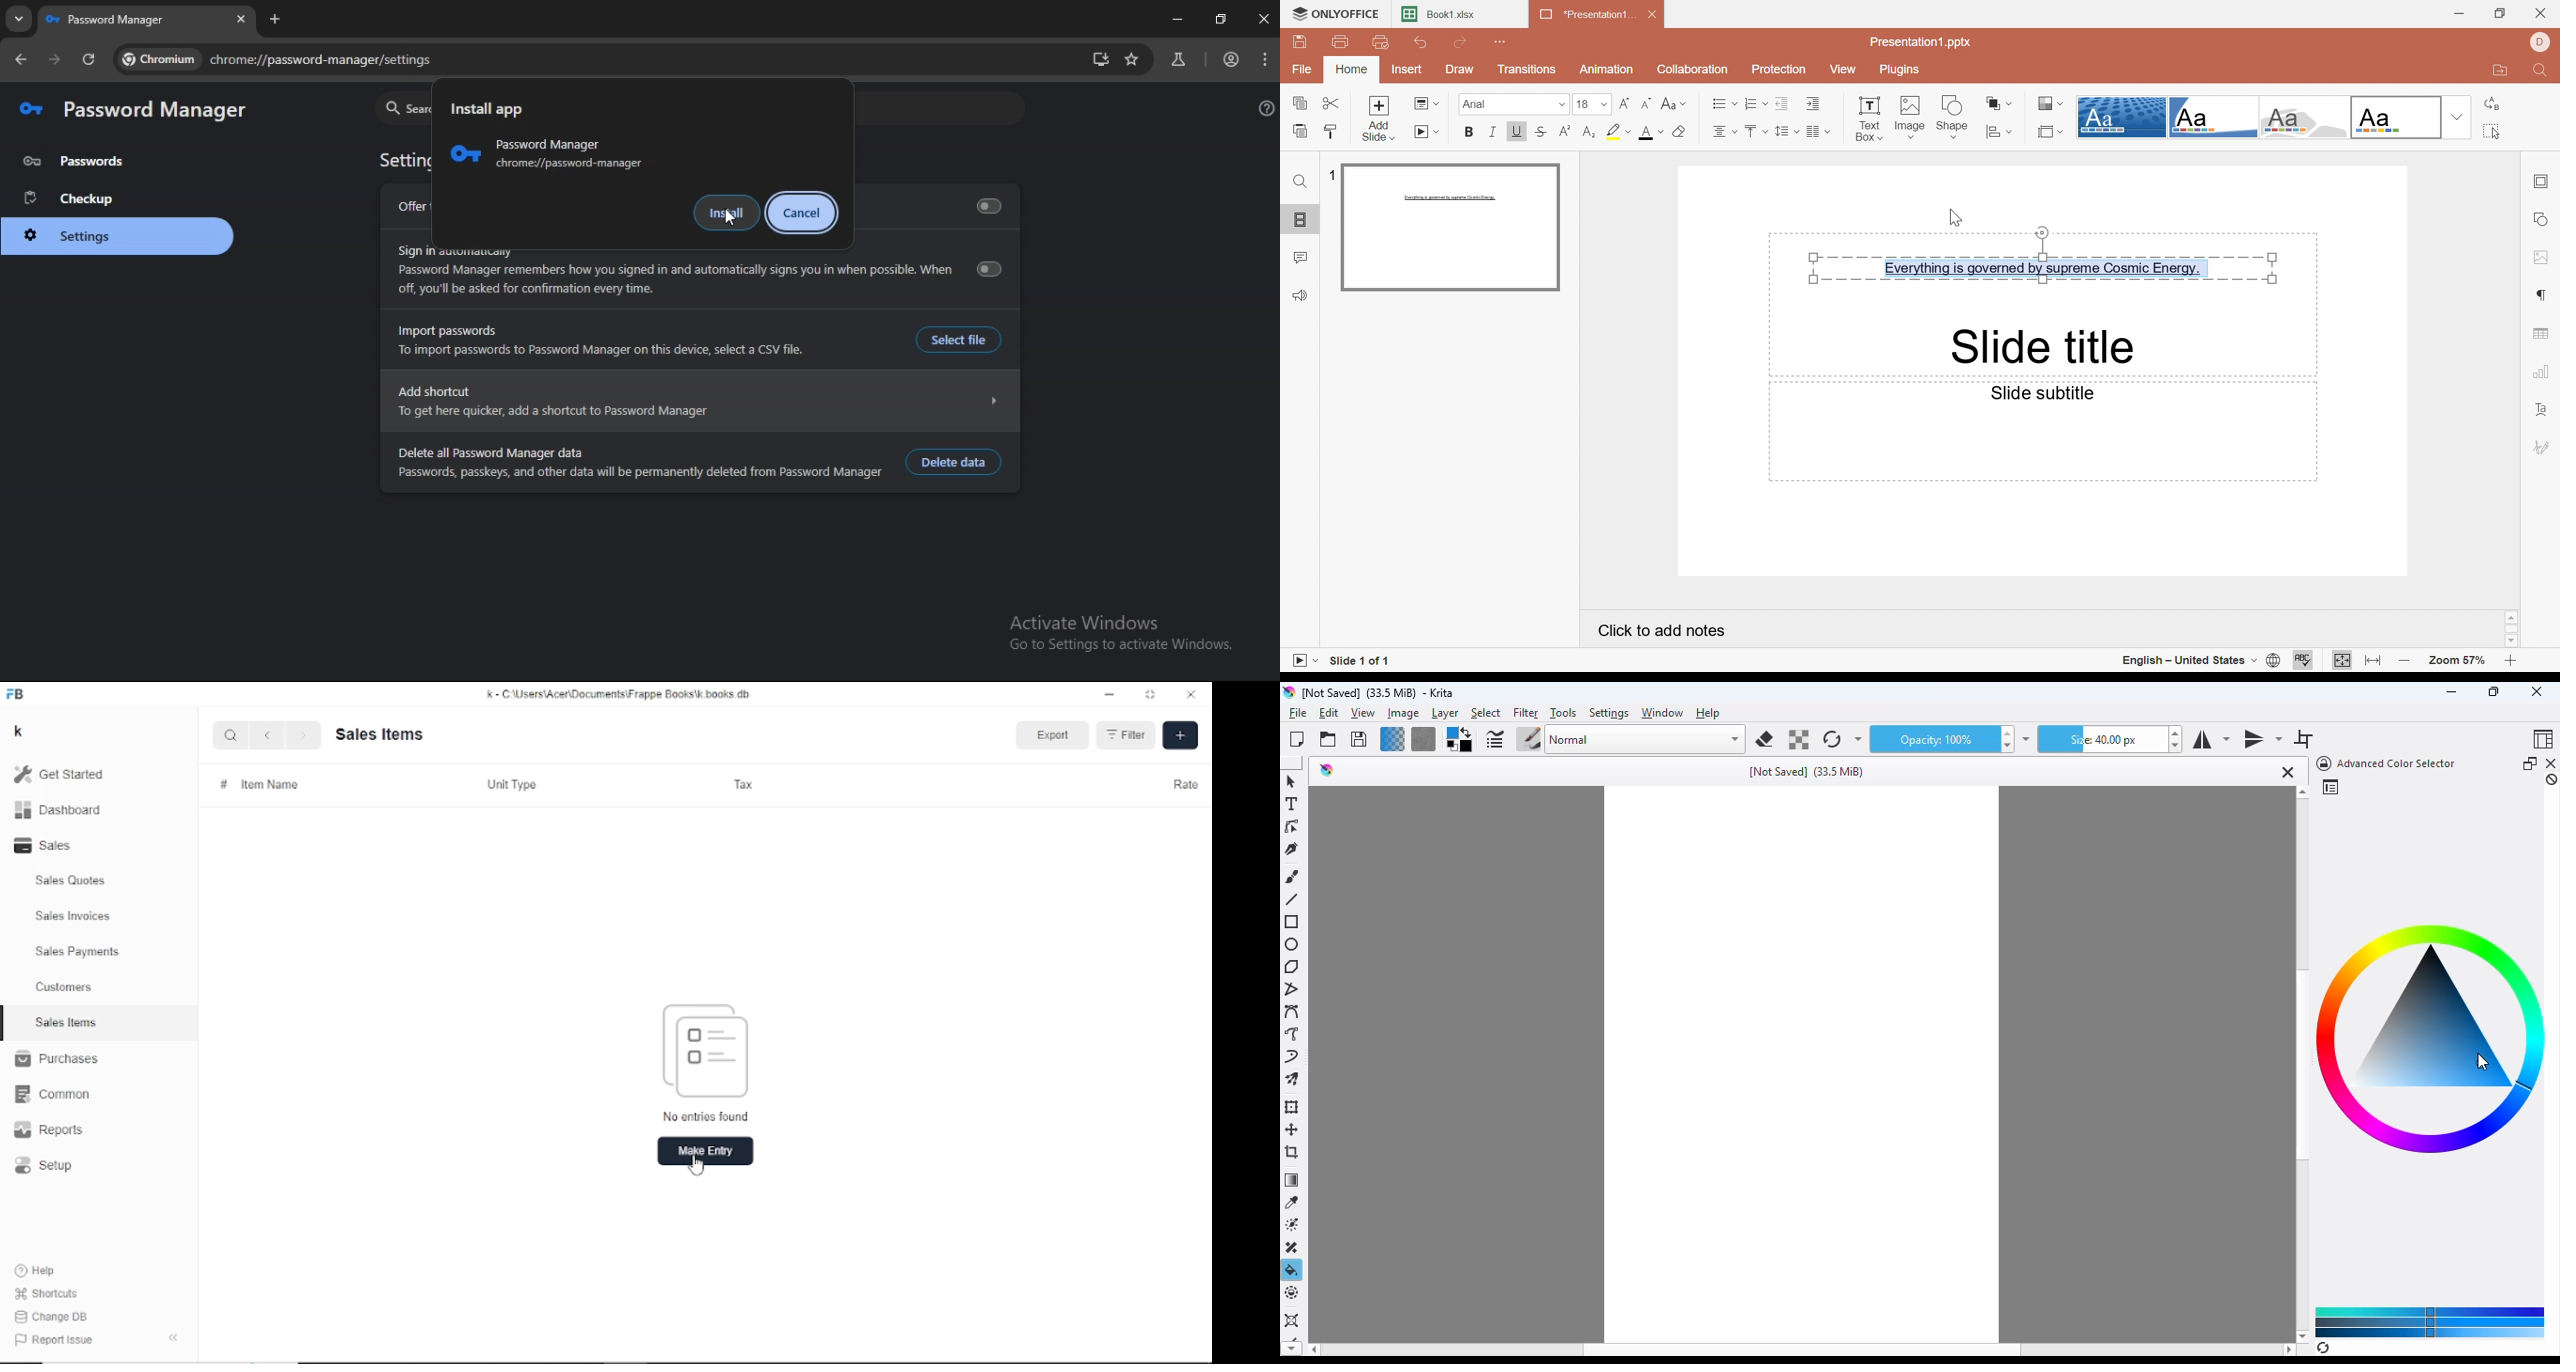 The width and height of the screenshot is (2576, 1372). Describe the element at coordinates (2493, 690) in the screenshot. I see `resize` at that location.